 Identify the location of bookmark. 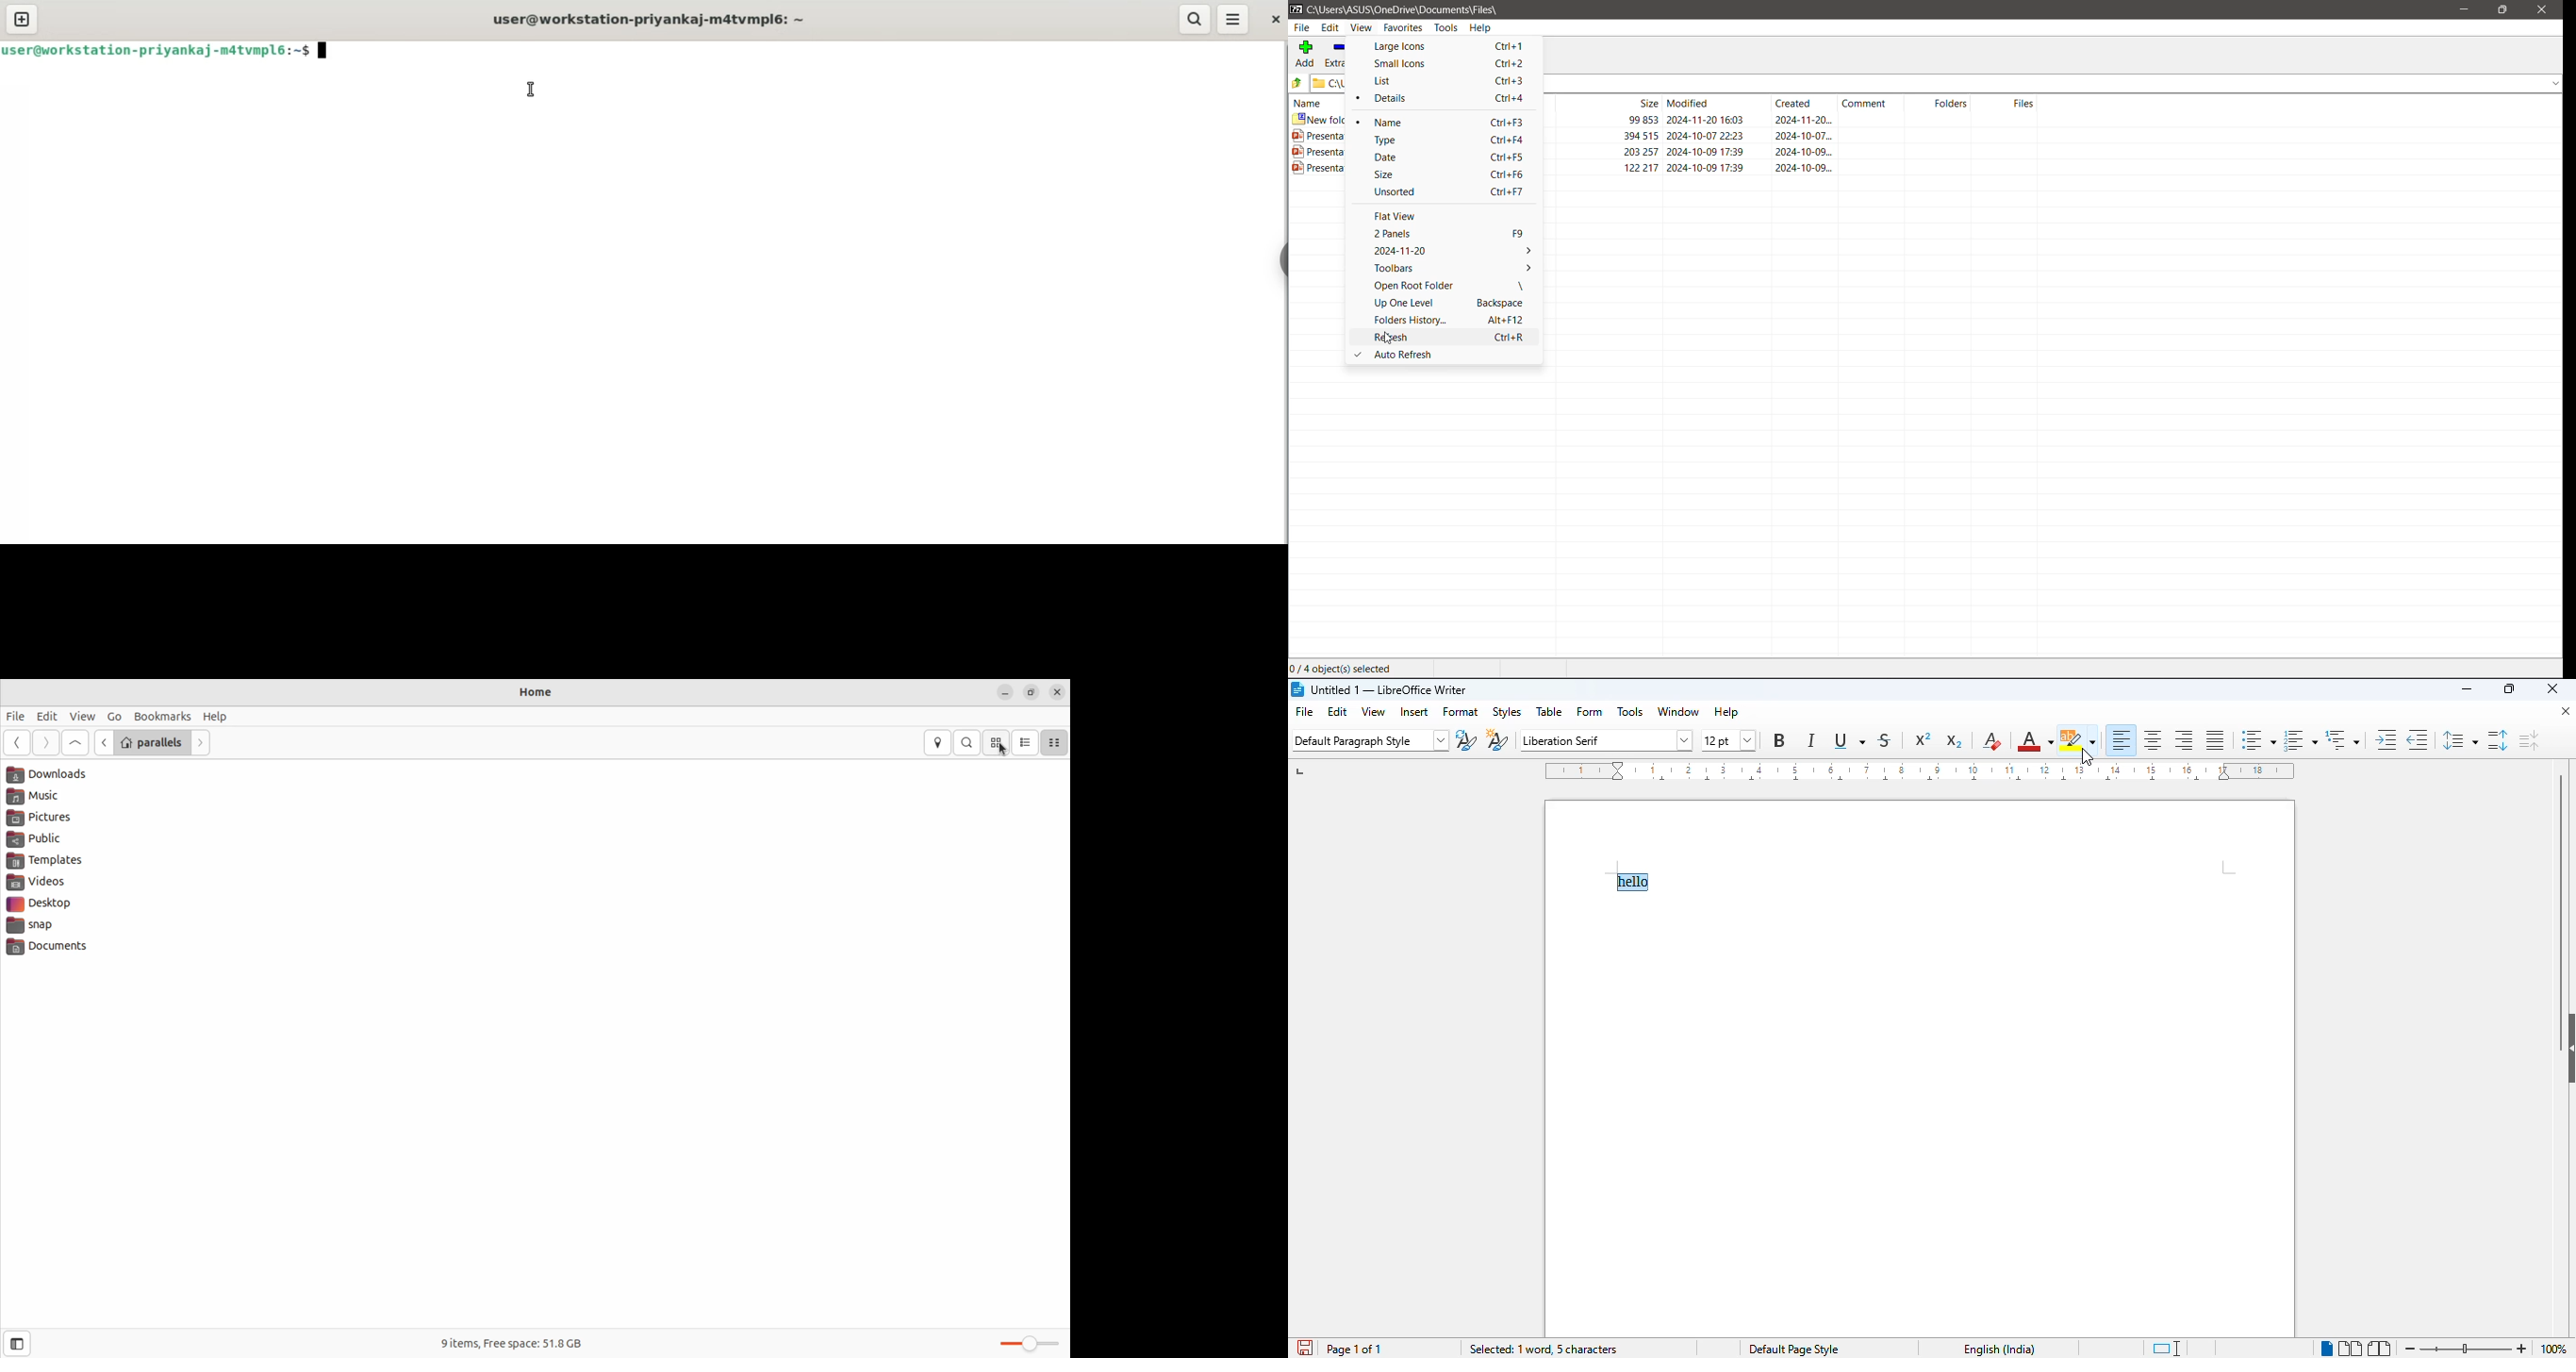
(160, 715).